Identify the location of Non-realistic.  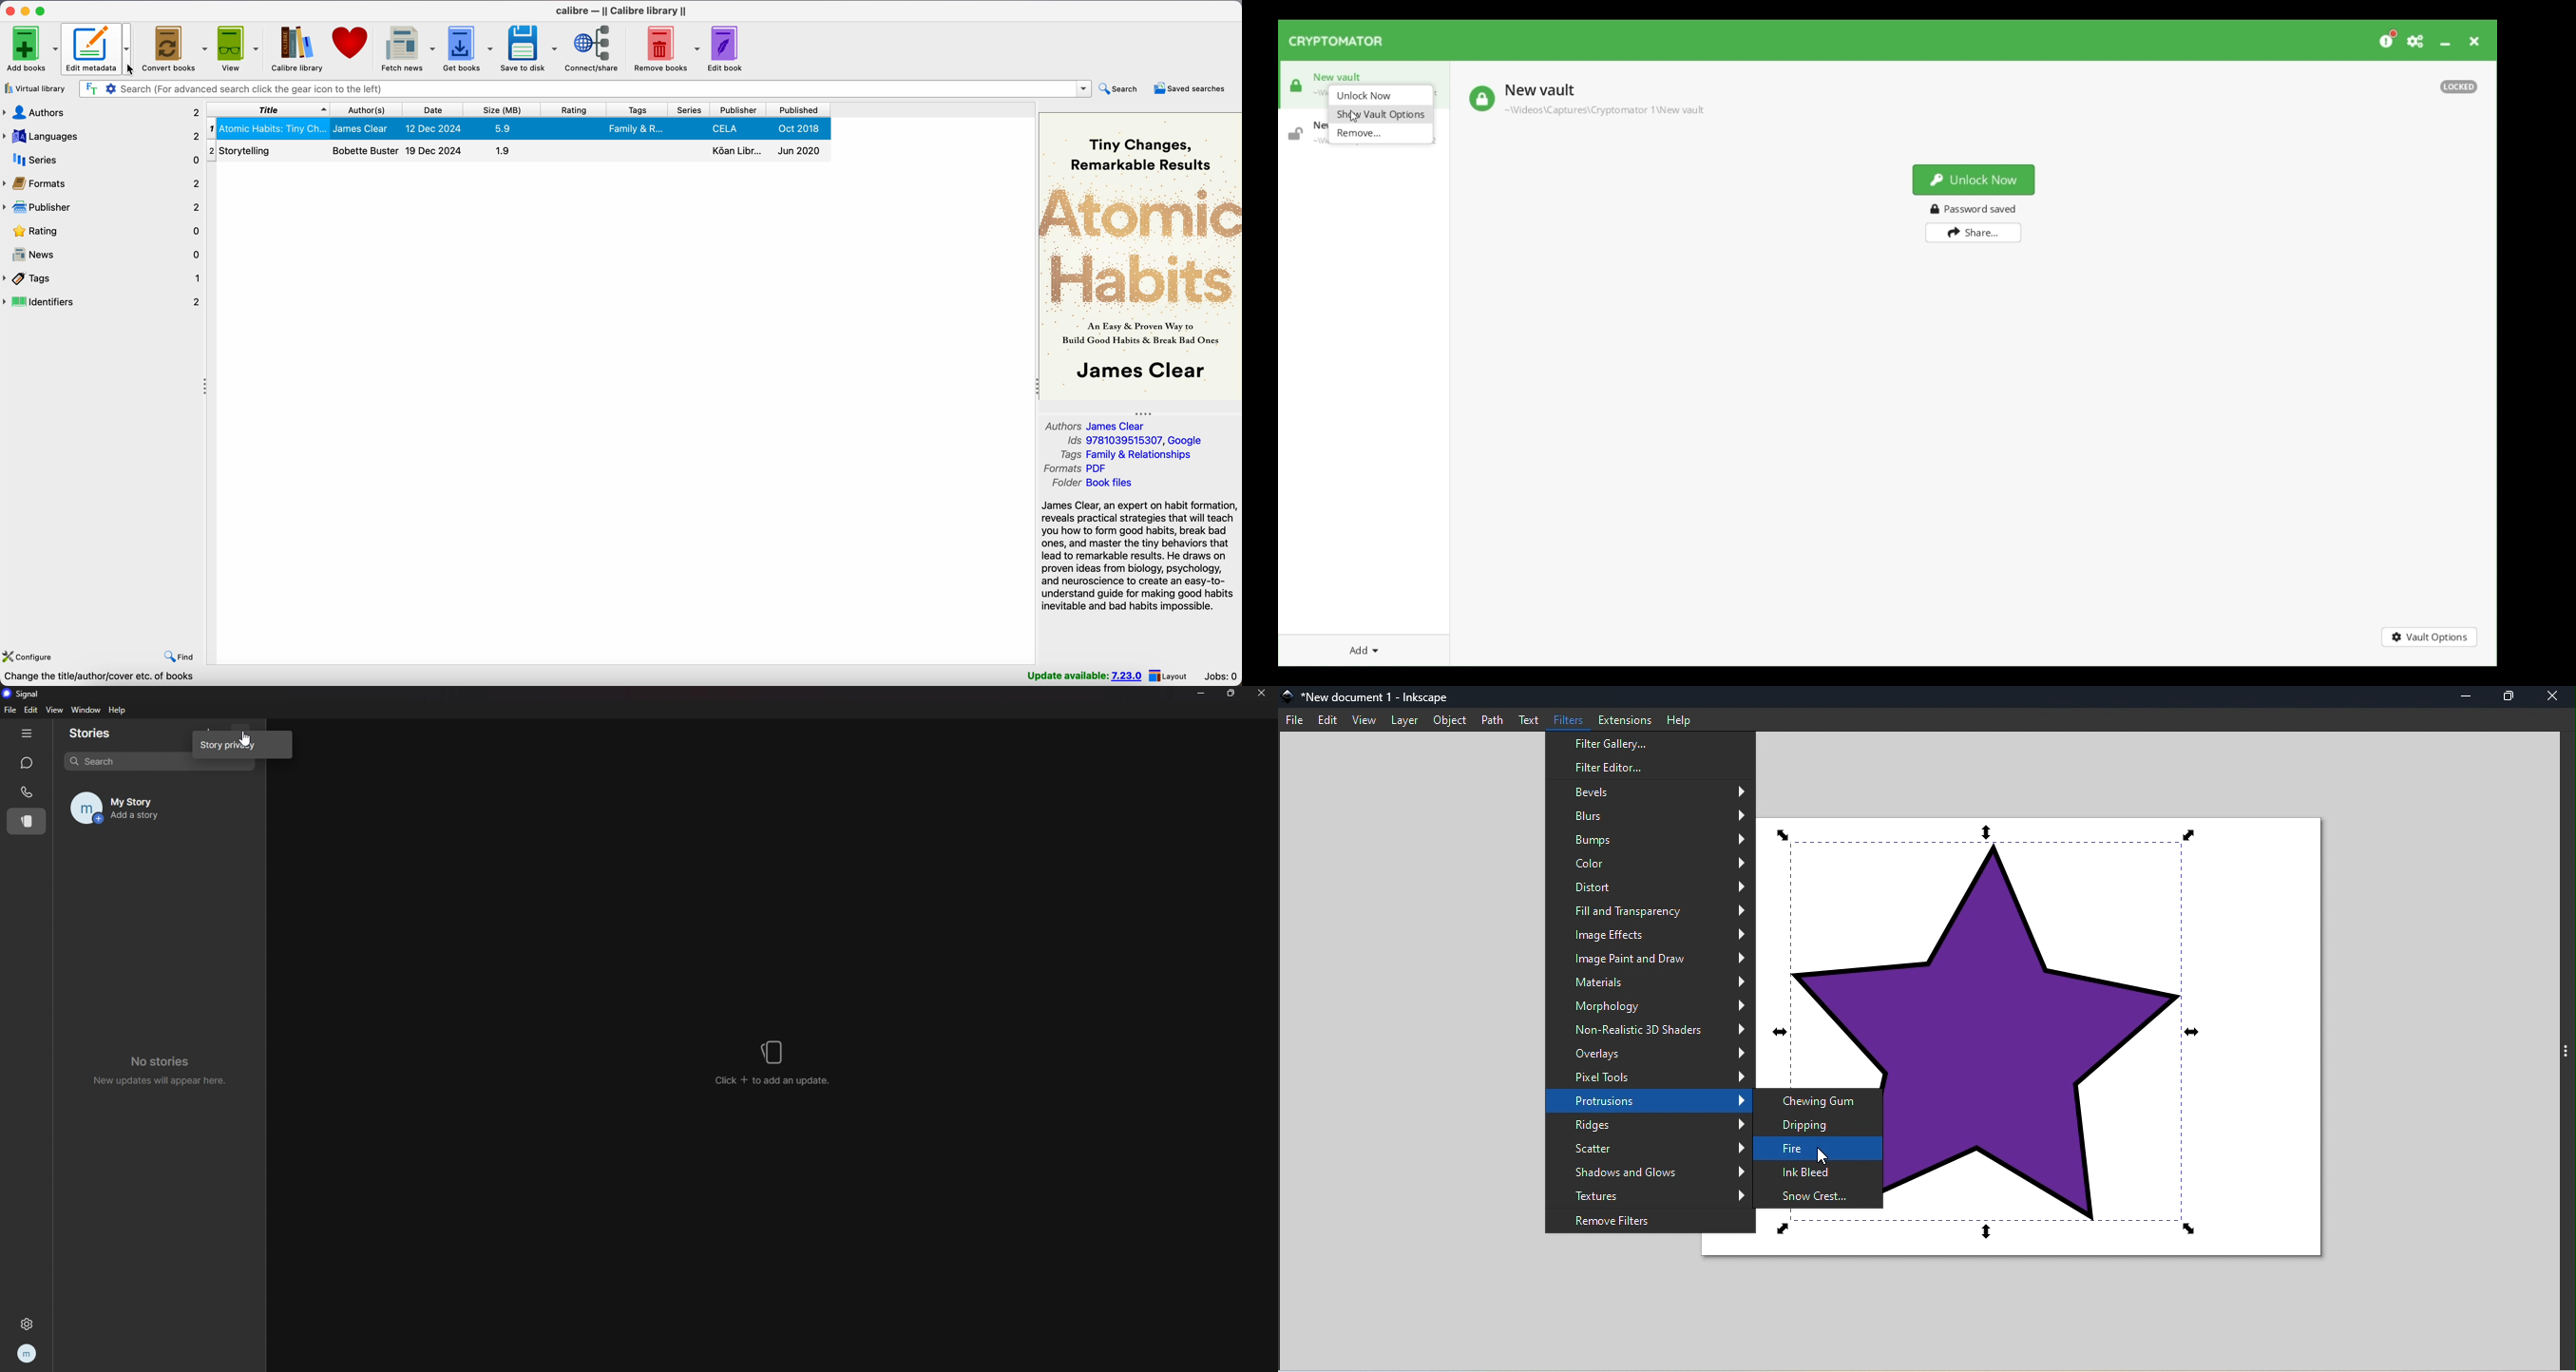
(1648, 1030).